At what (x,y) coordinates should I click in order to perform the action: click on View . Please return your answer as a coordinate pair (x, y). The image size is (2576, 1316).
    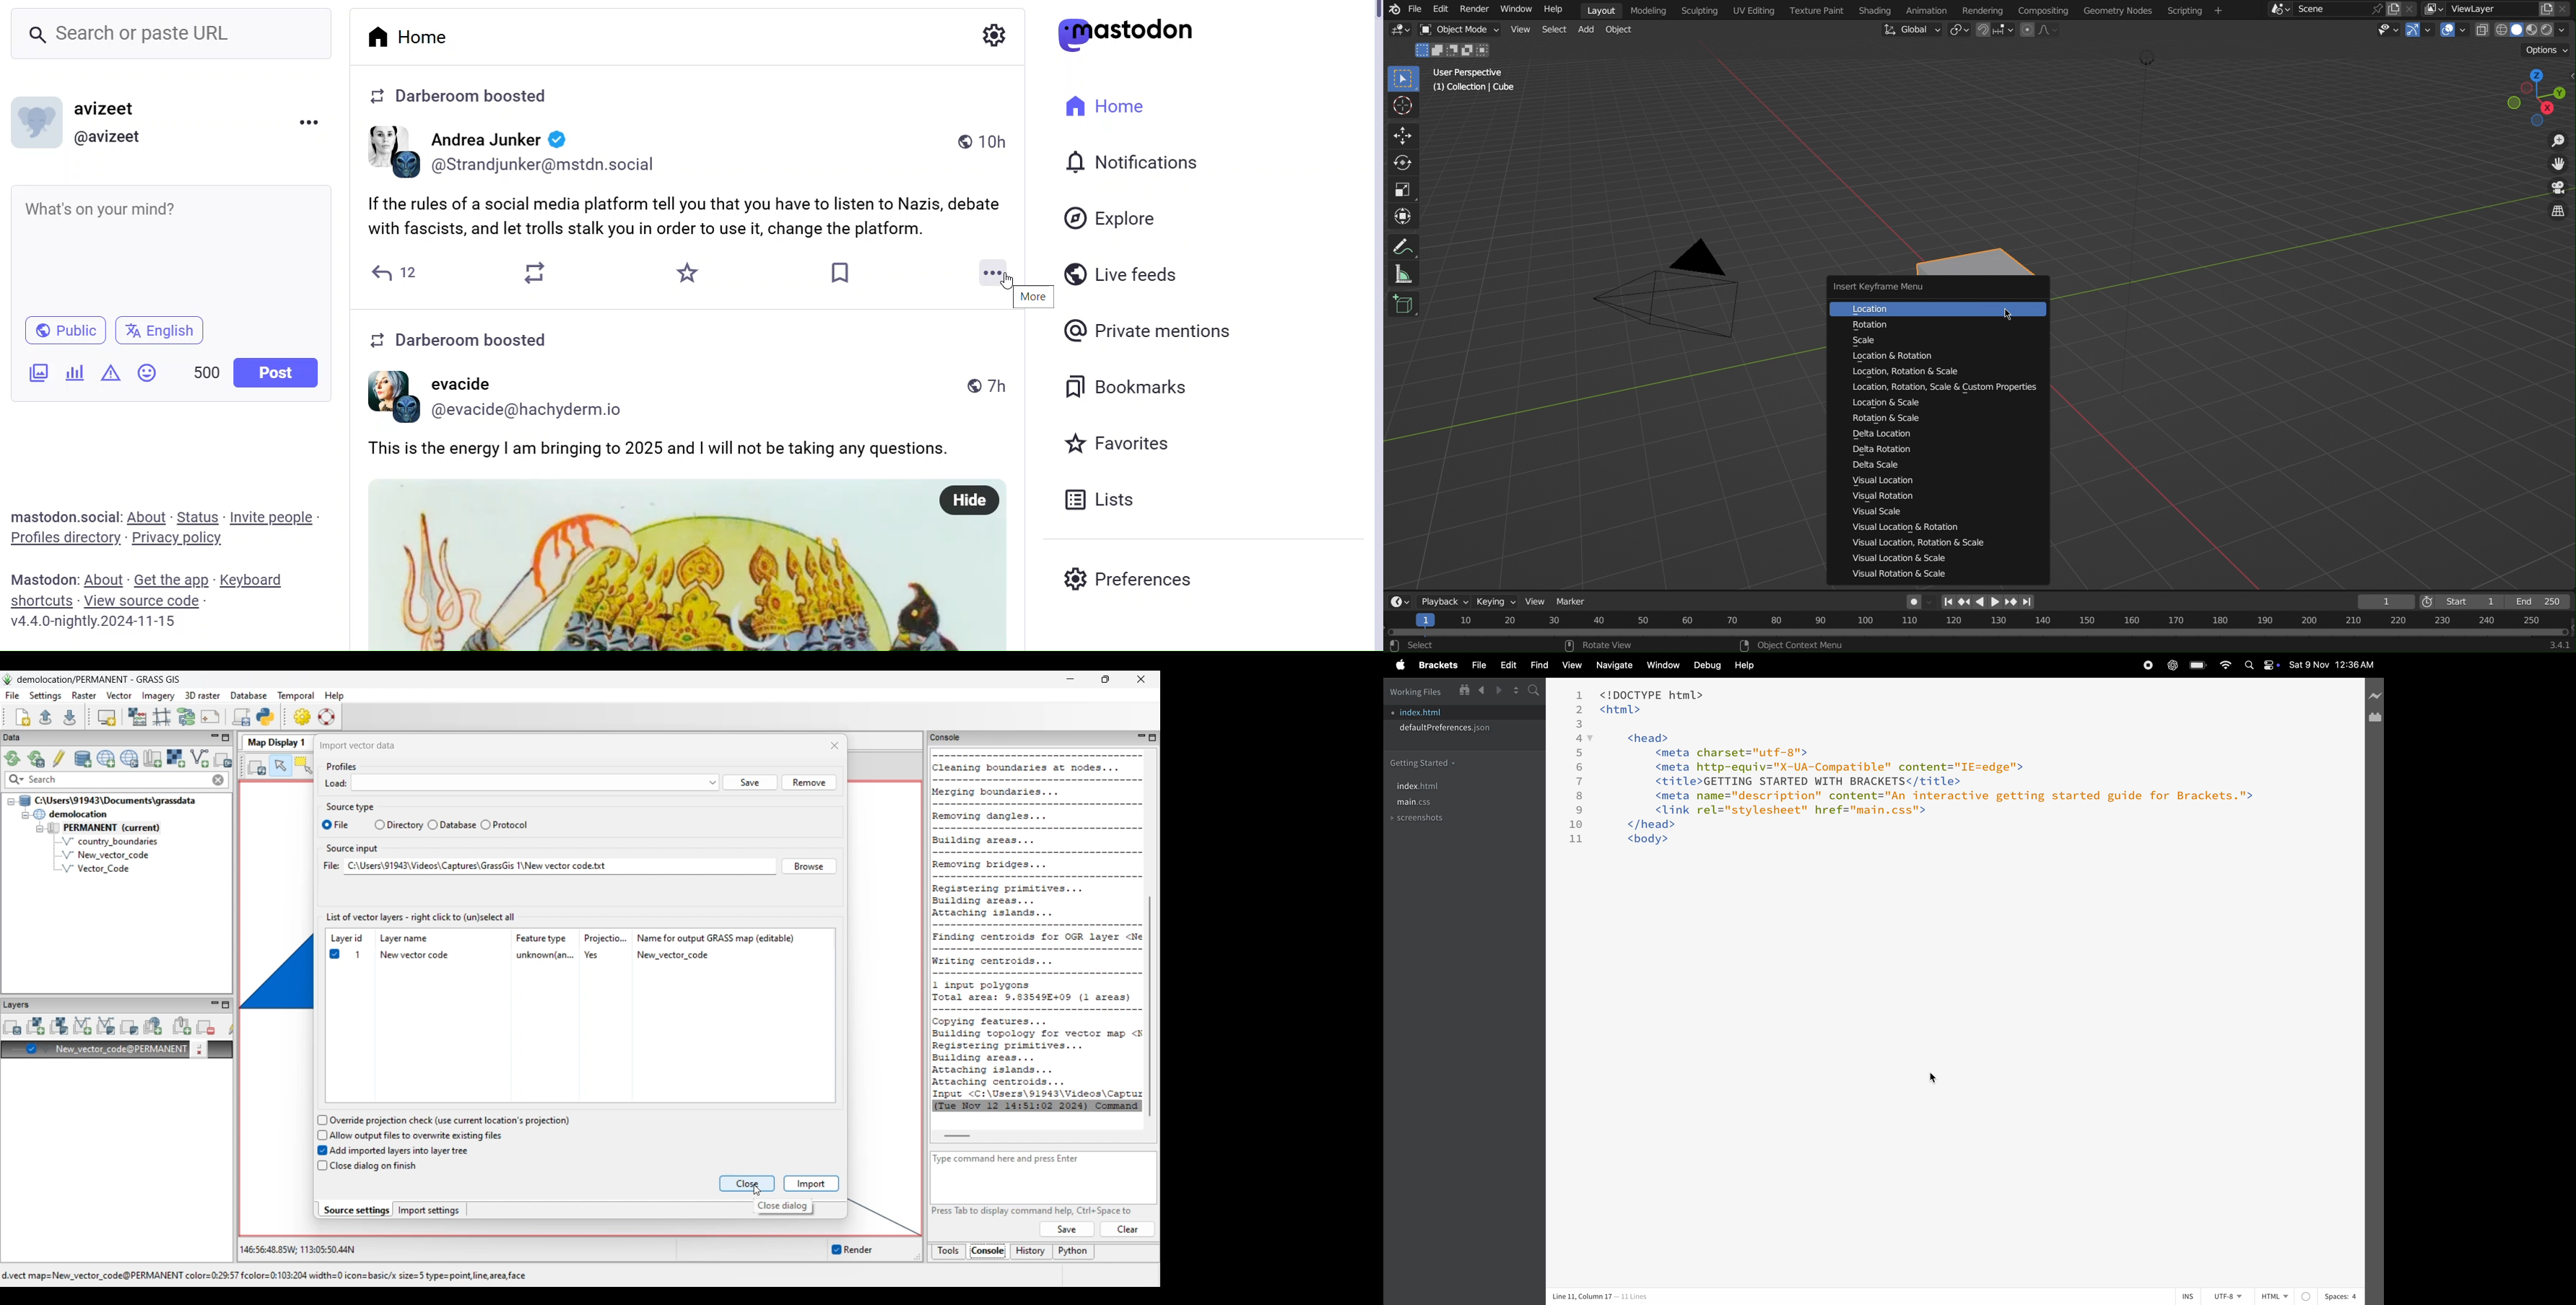
    Looking at the image, I should click on (1519, 29).